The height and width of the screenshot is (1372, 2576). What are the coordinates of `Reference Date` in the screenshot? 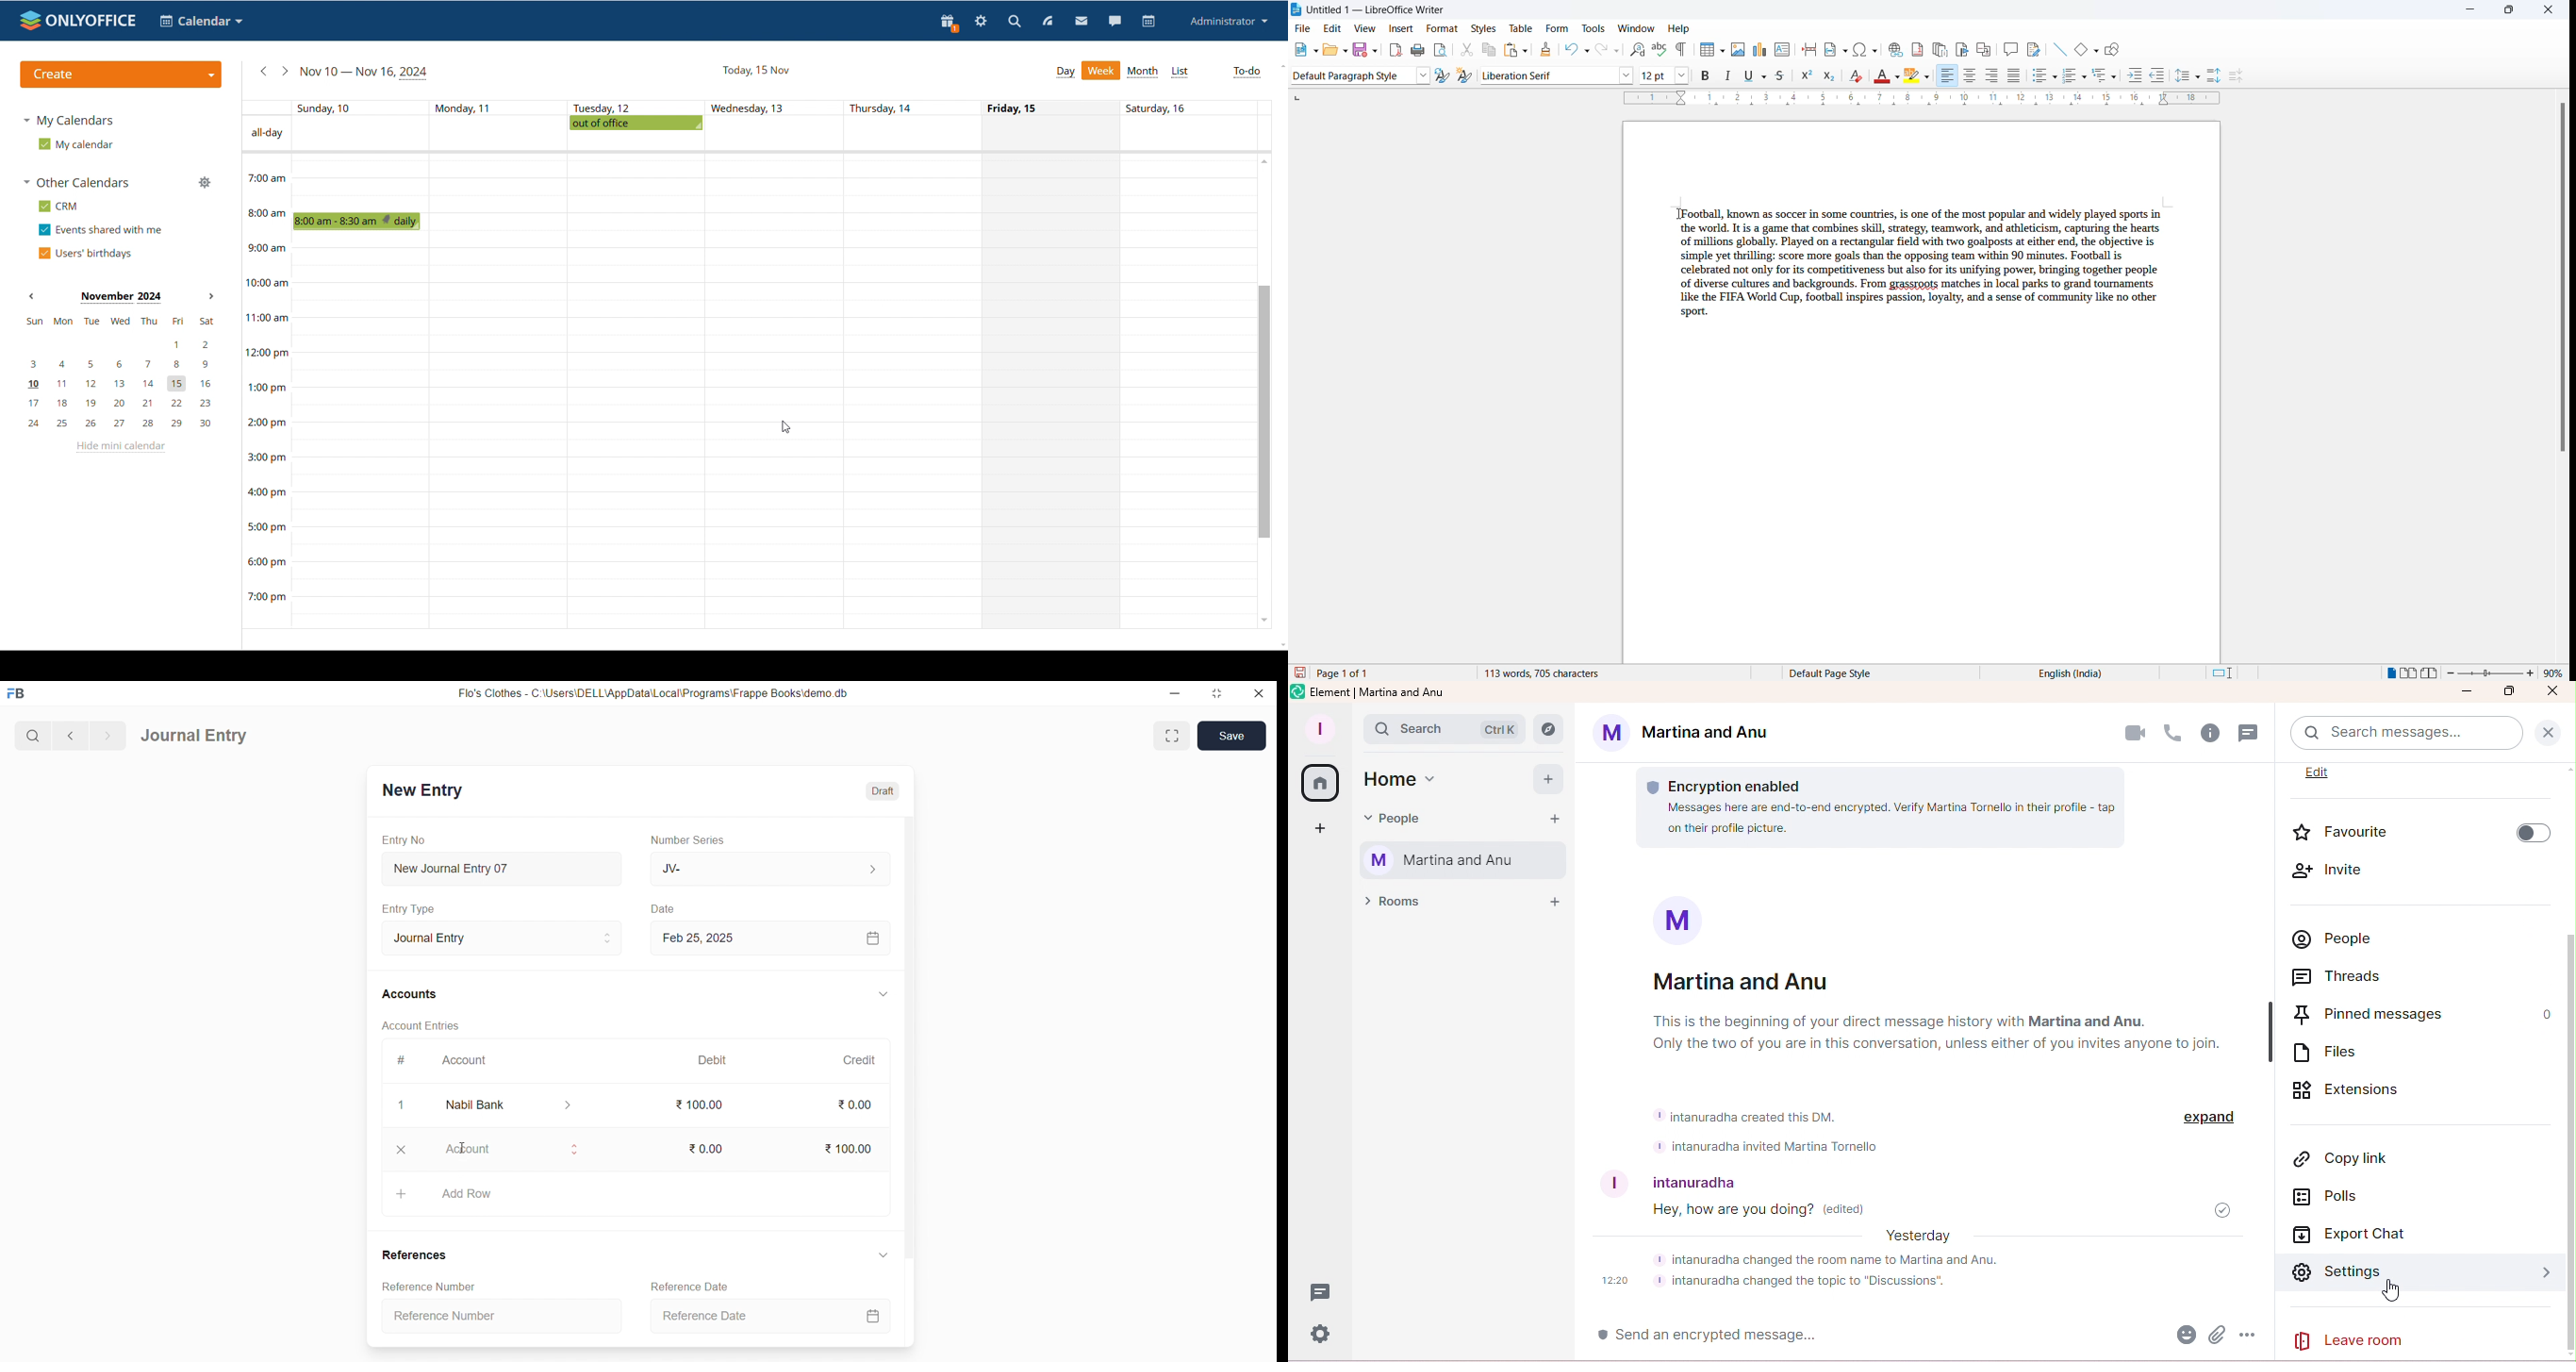 It's located at (774, 1315).